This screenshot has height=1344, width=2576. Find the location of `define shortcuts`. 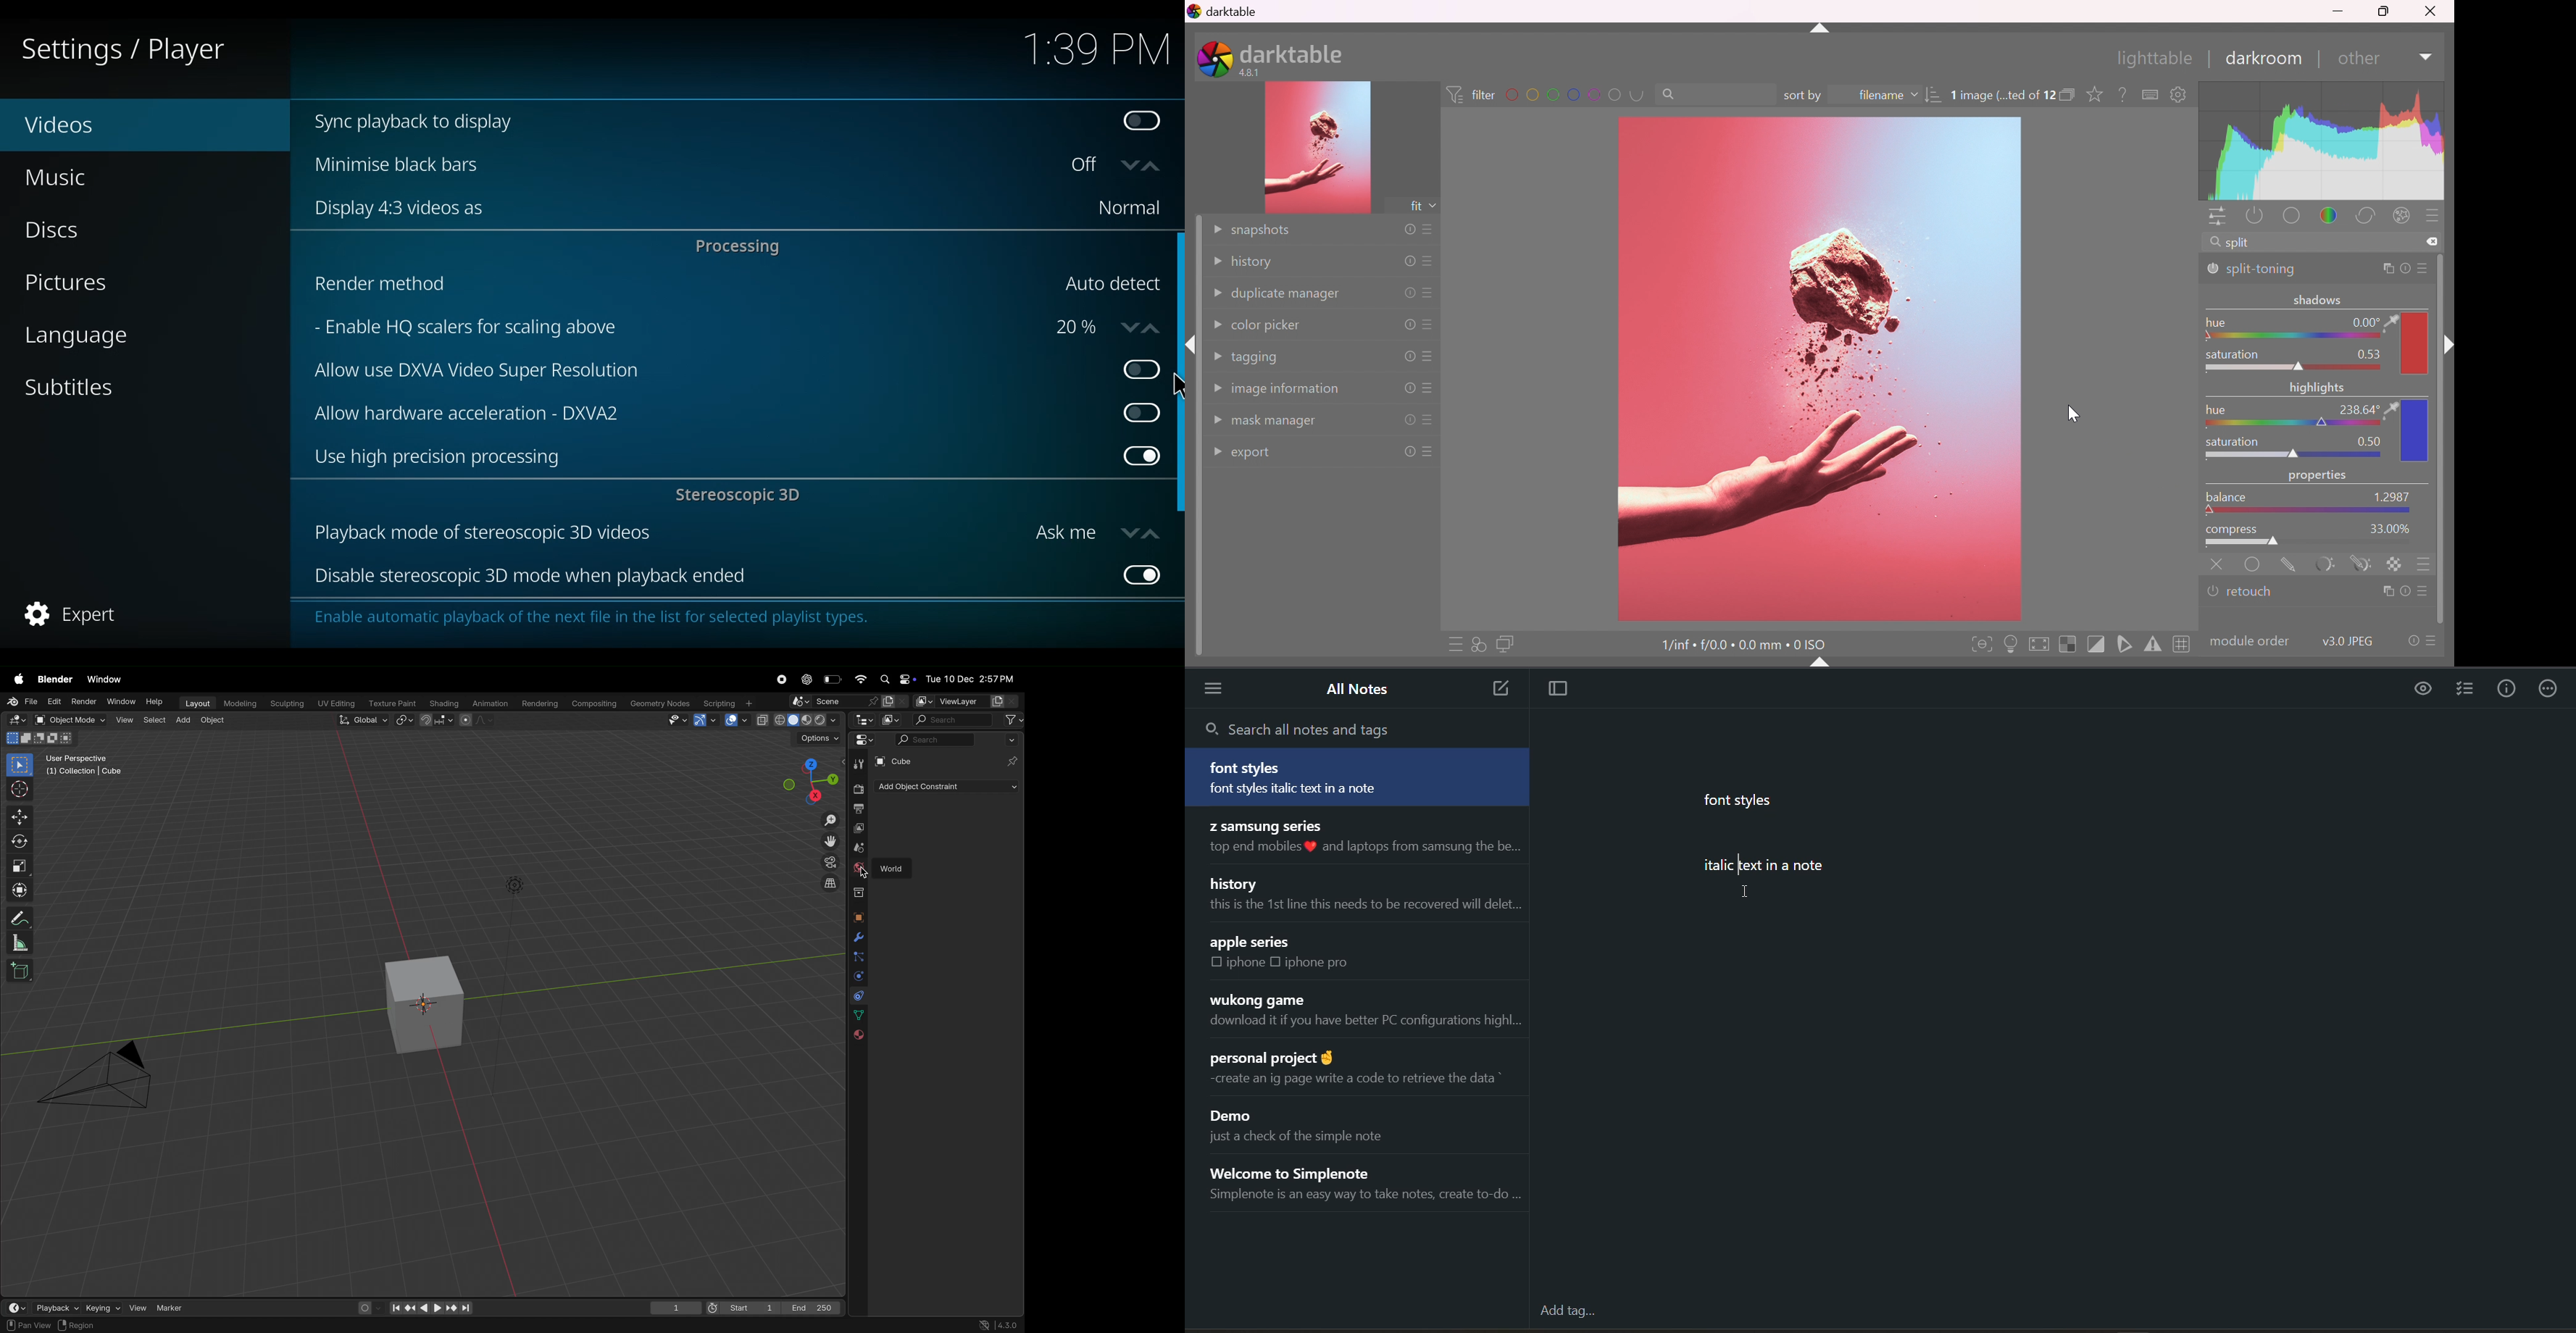

define shortcuts is located at coordinates (2150, 96).